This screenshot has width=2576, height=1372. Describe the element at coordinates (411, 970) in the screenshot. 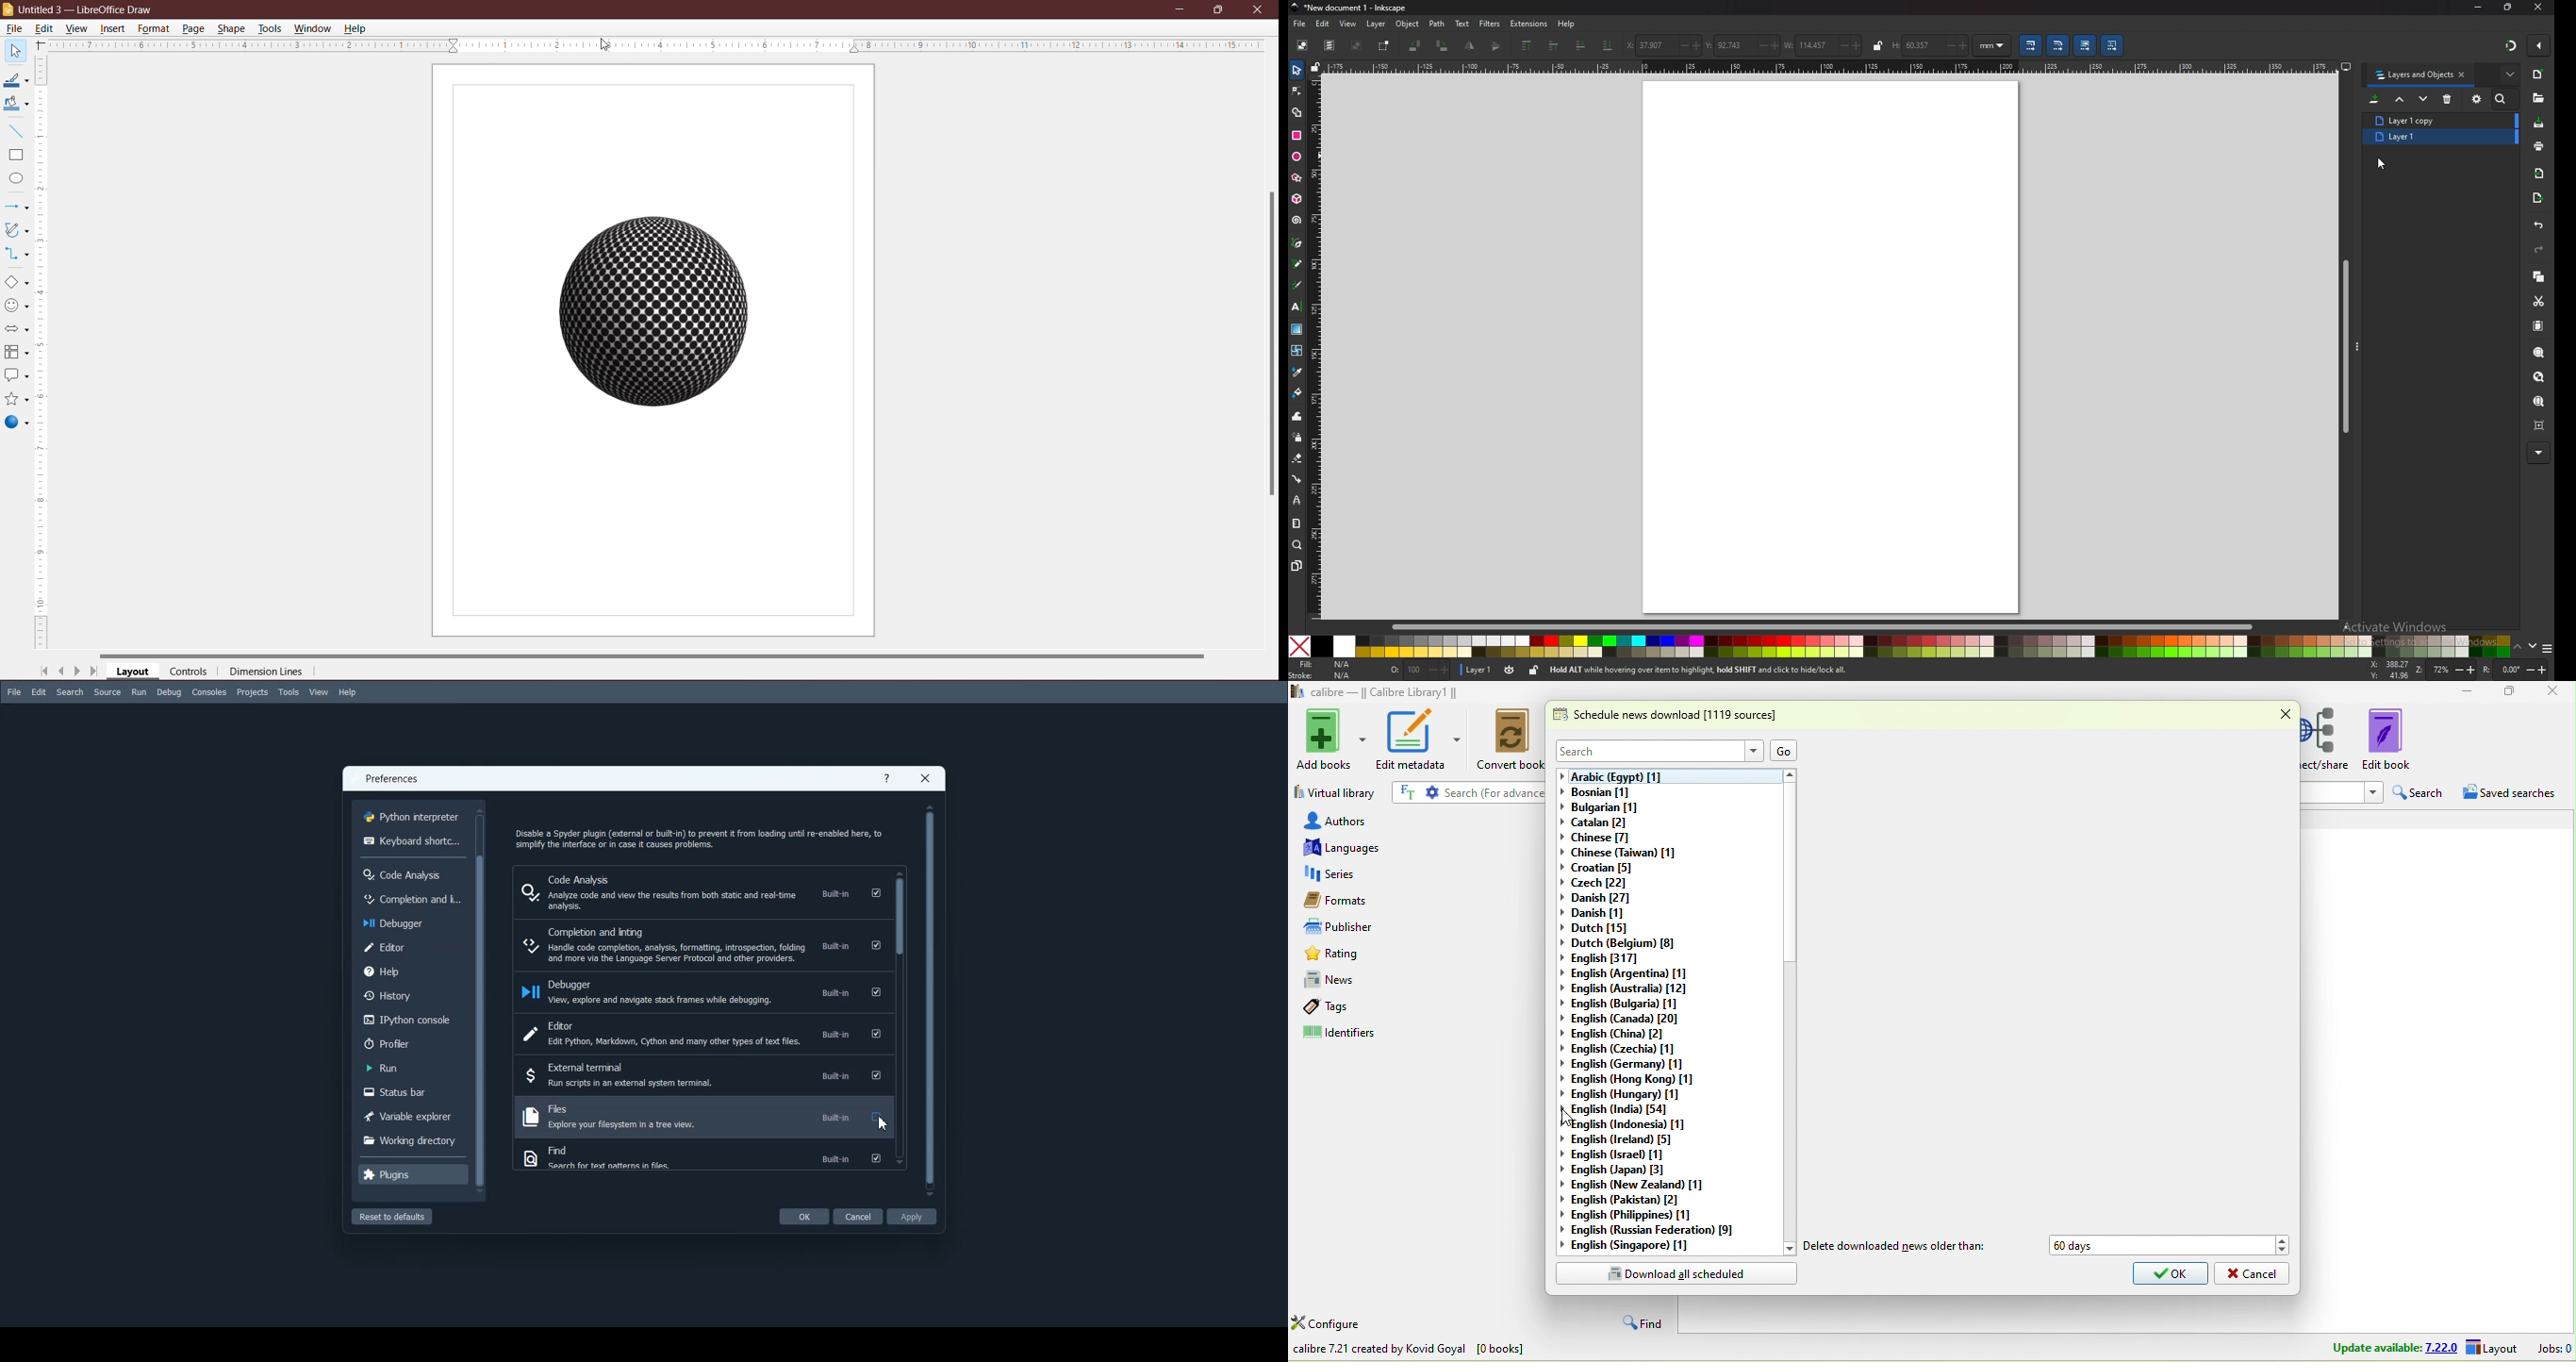

I see `Help` at that location.